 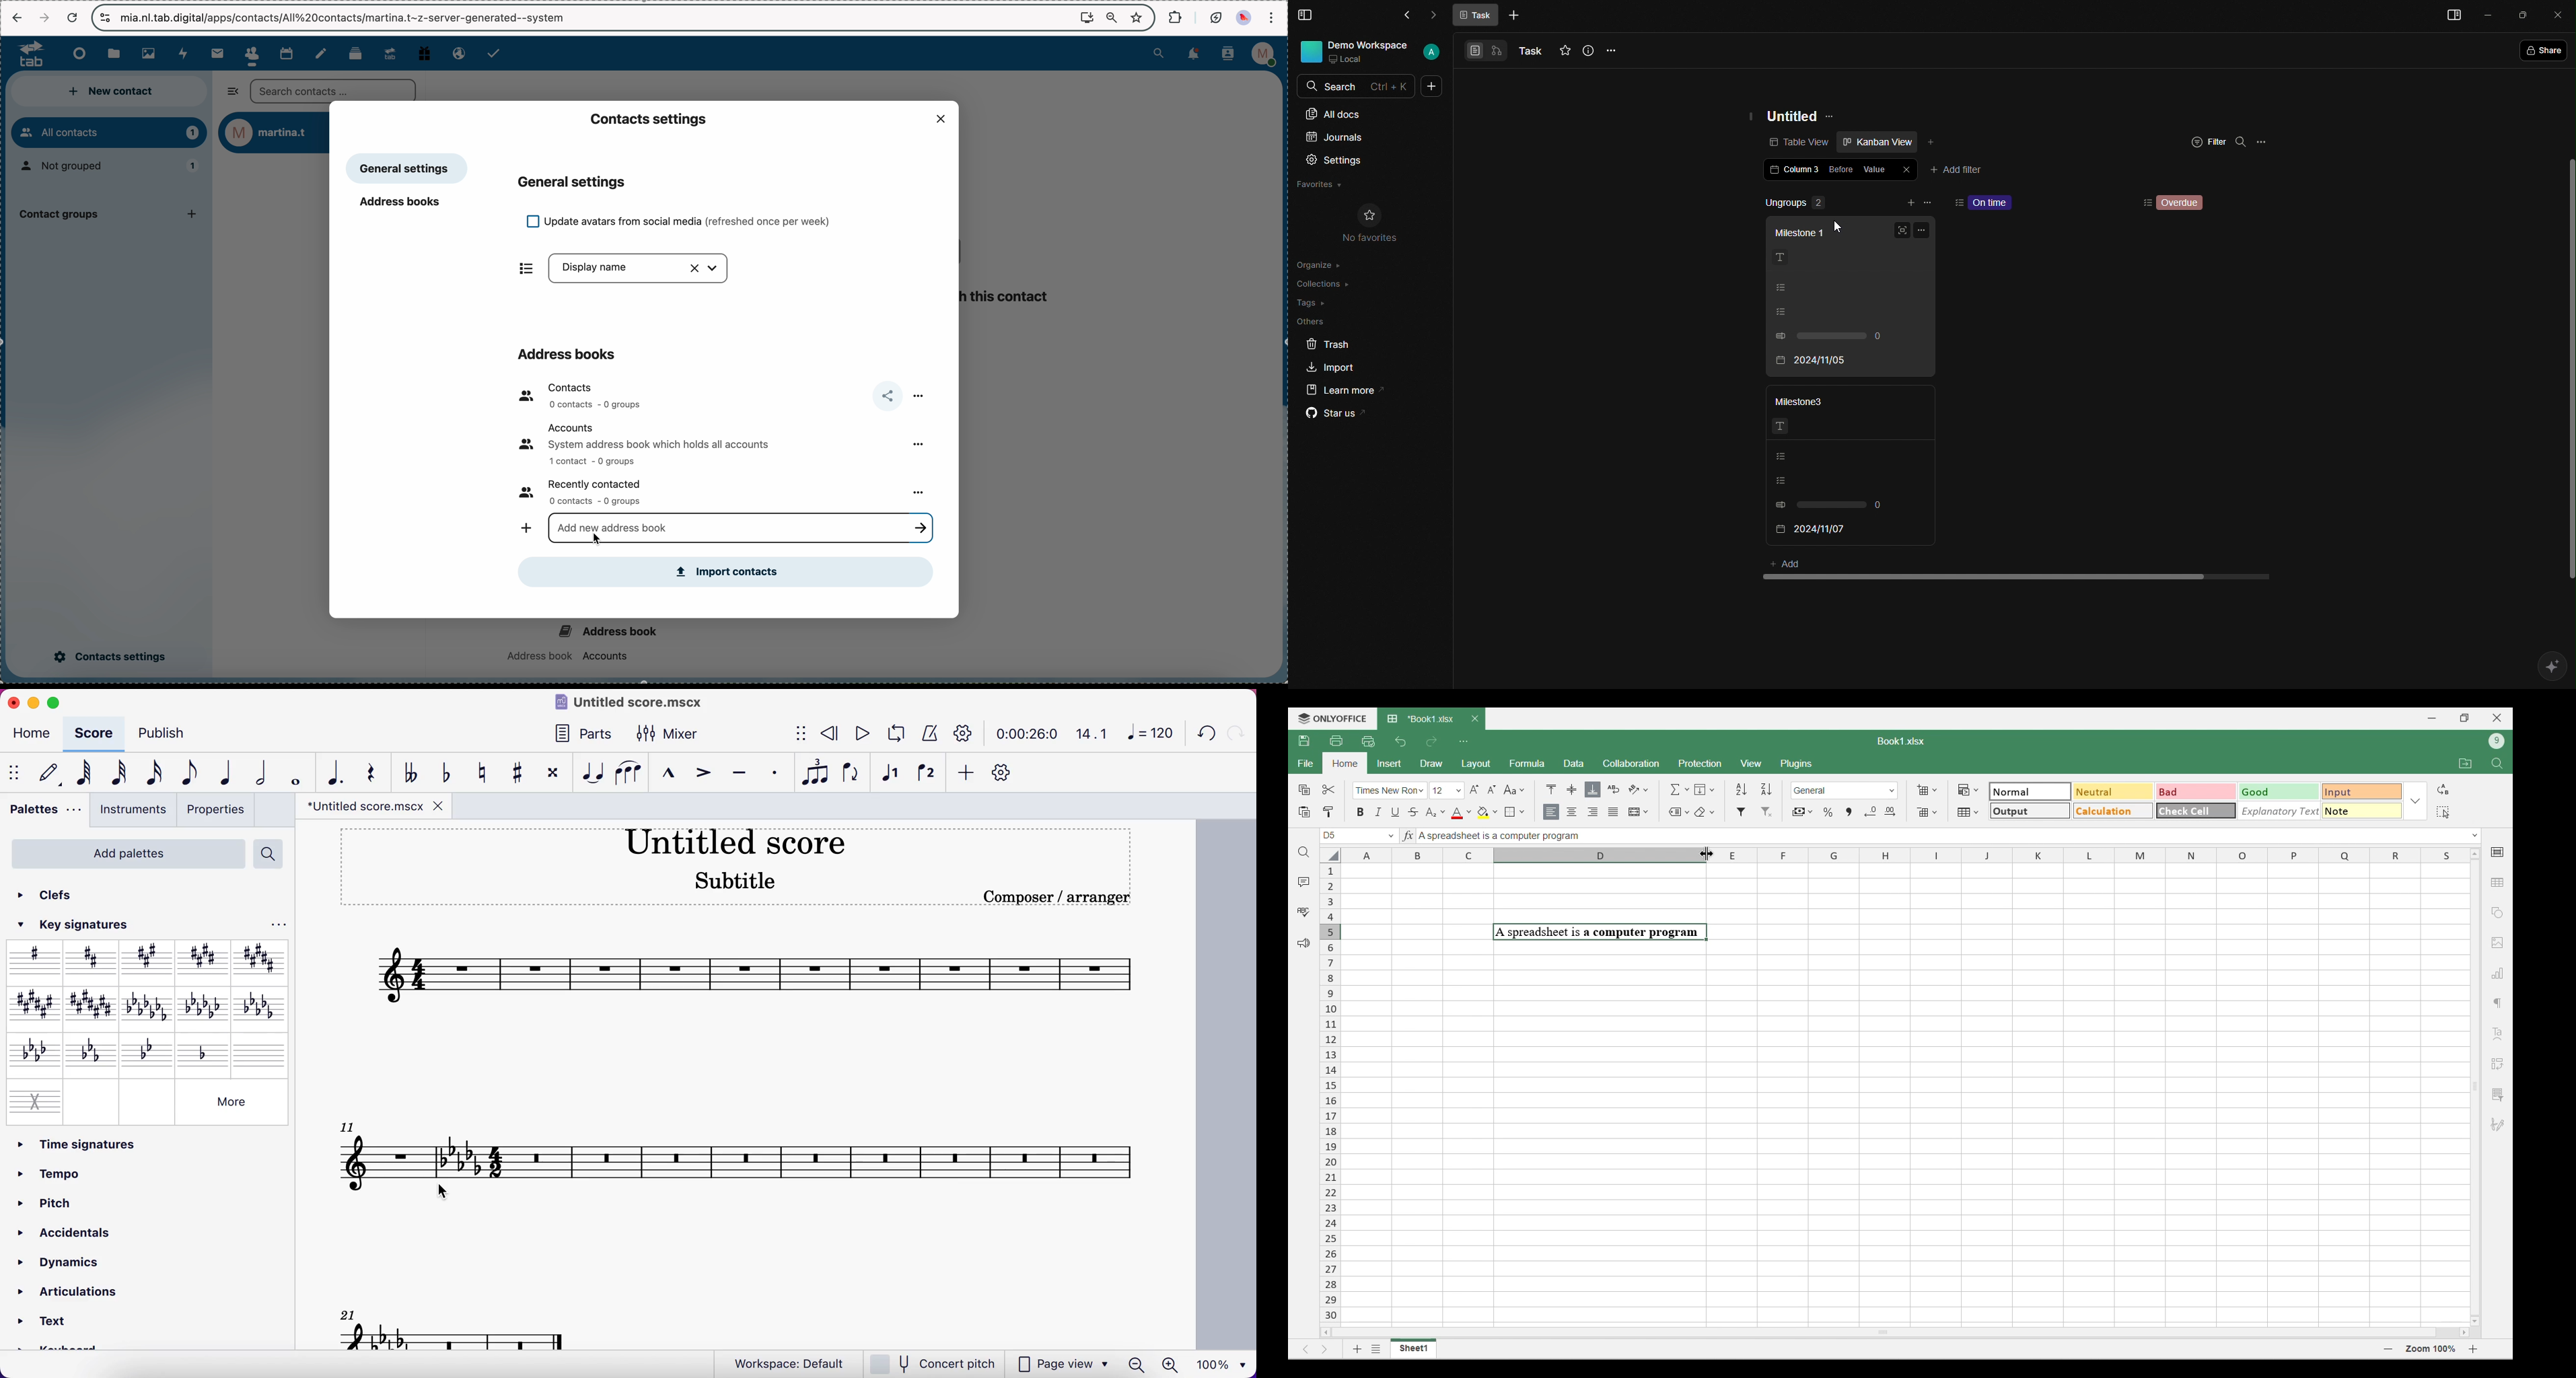 I want to click on Merge and centre options, so click(x=1639, y=811).